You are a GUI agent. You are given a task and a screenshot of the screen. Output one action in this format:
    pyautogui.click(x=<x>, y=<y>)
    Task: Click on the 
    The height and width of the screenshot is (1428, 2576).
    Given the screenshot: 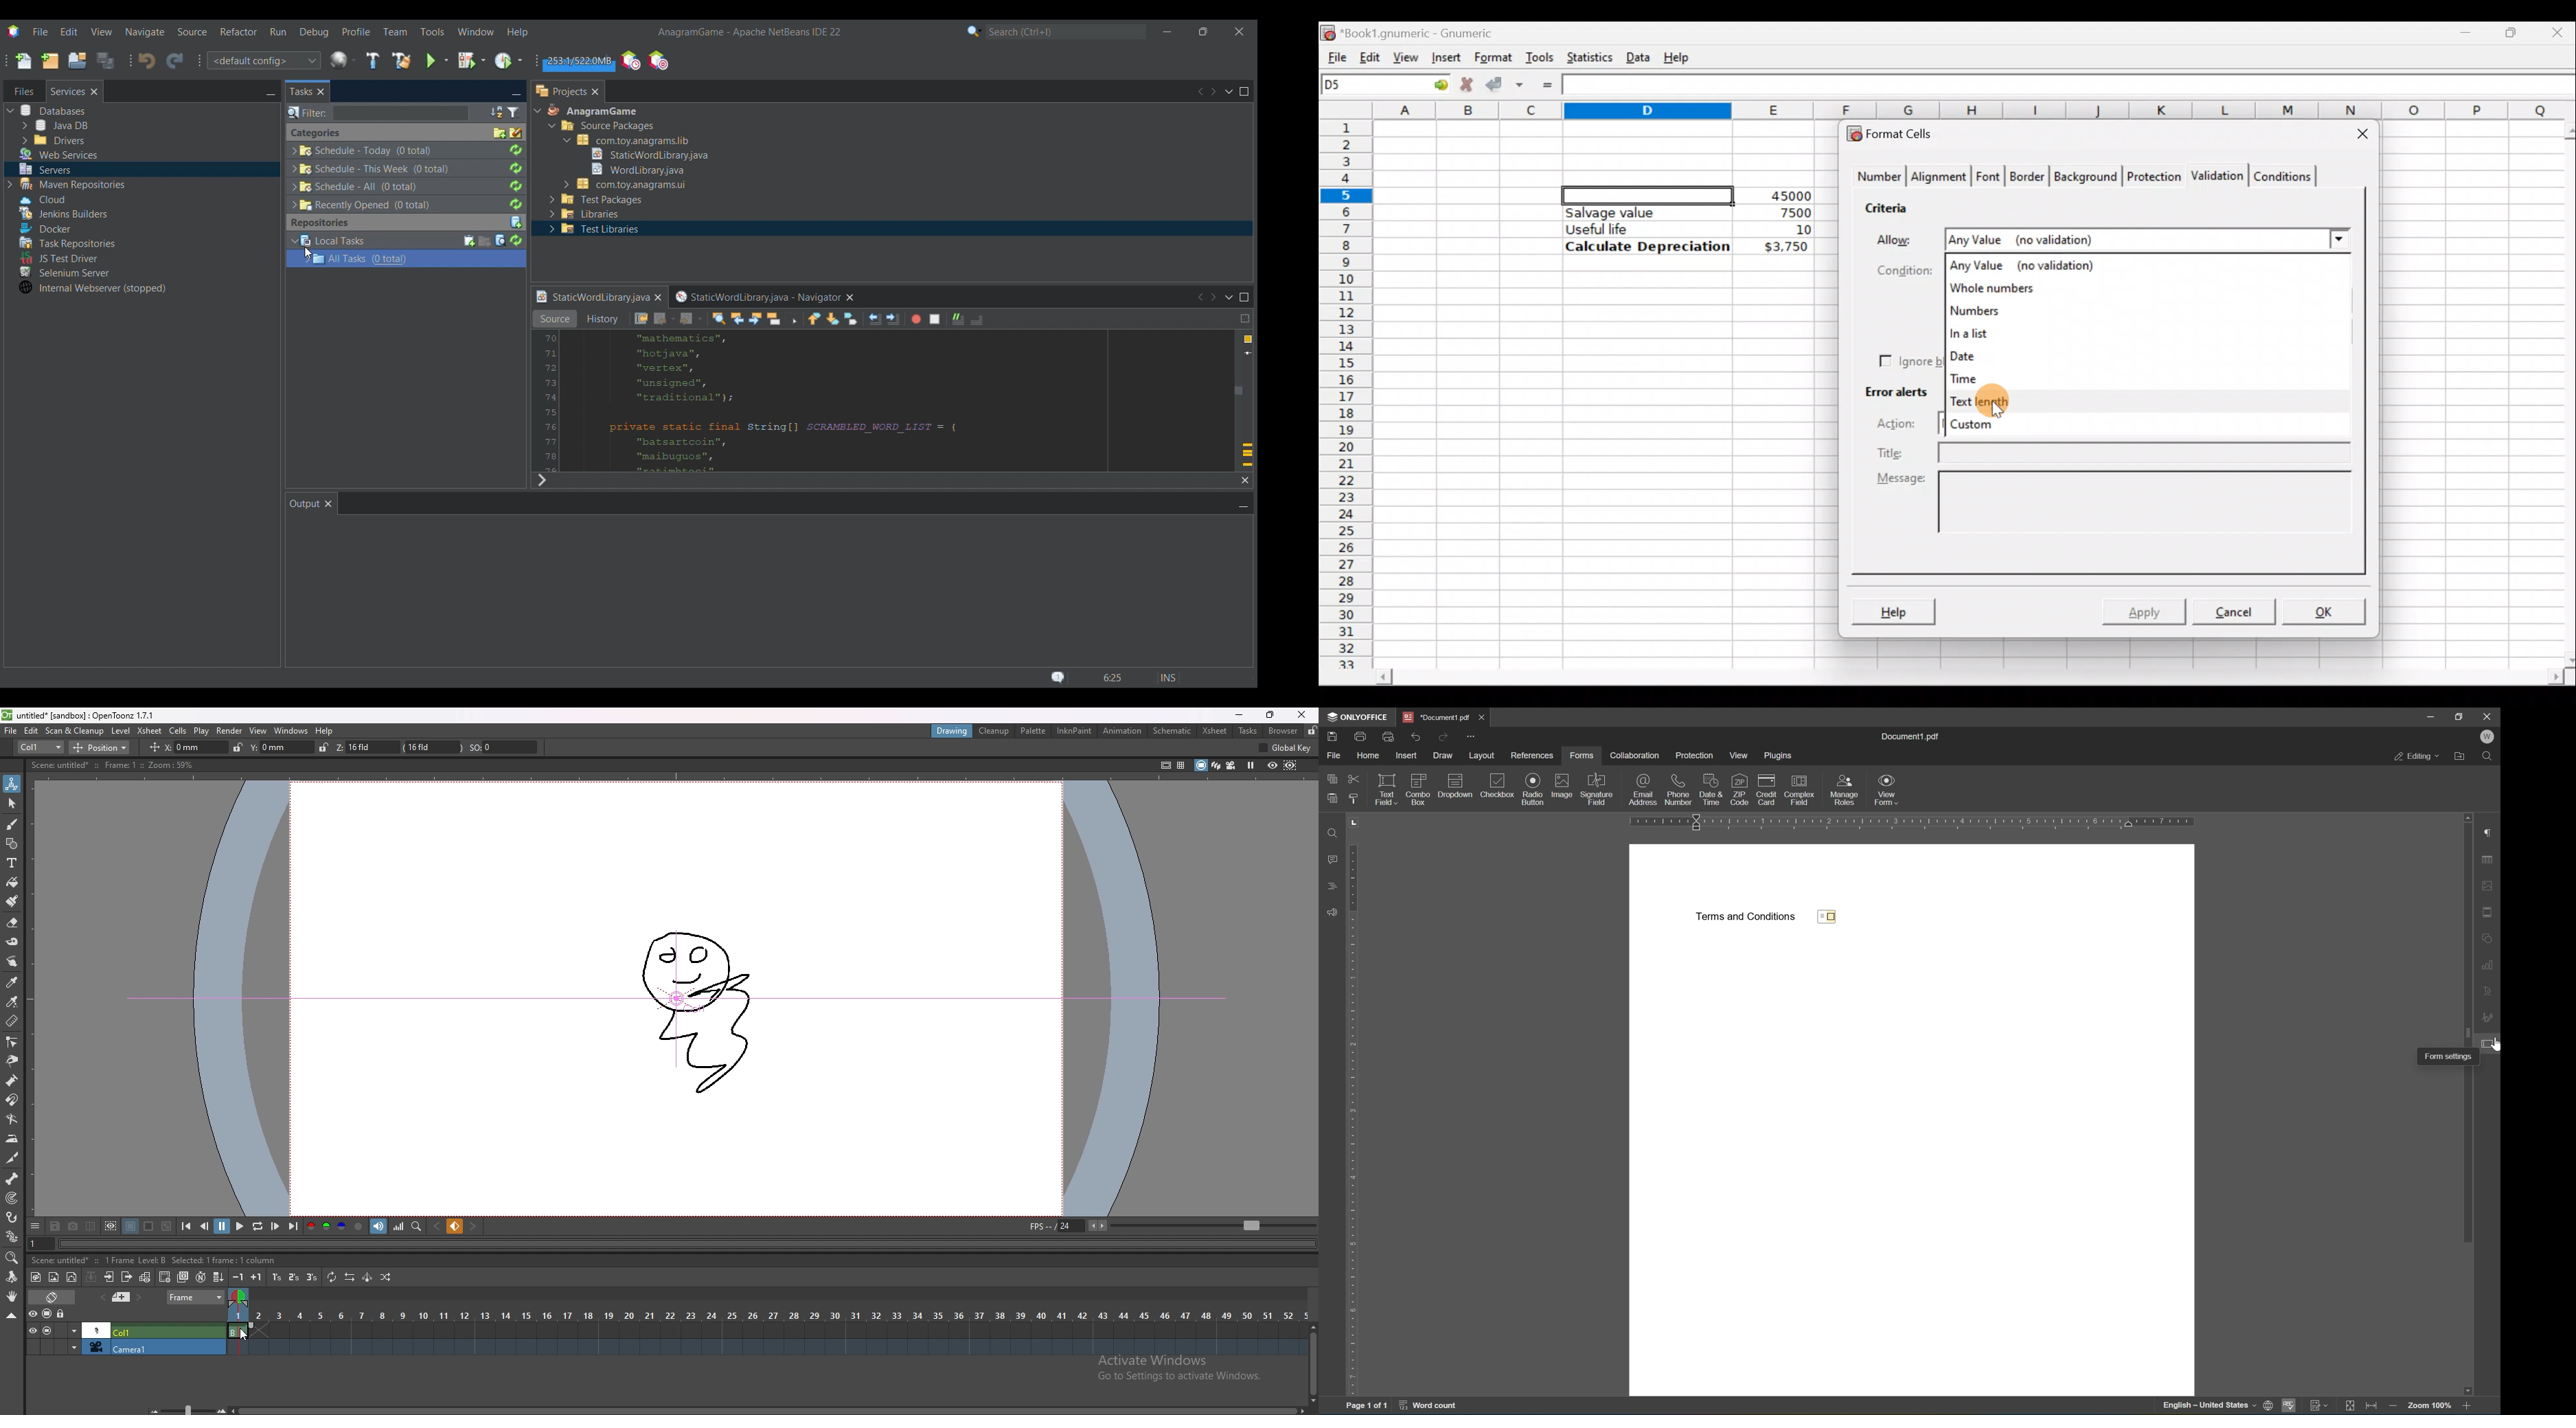 What is the action you would take?
    pyautogui.click(x=1847, y=789)
    